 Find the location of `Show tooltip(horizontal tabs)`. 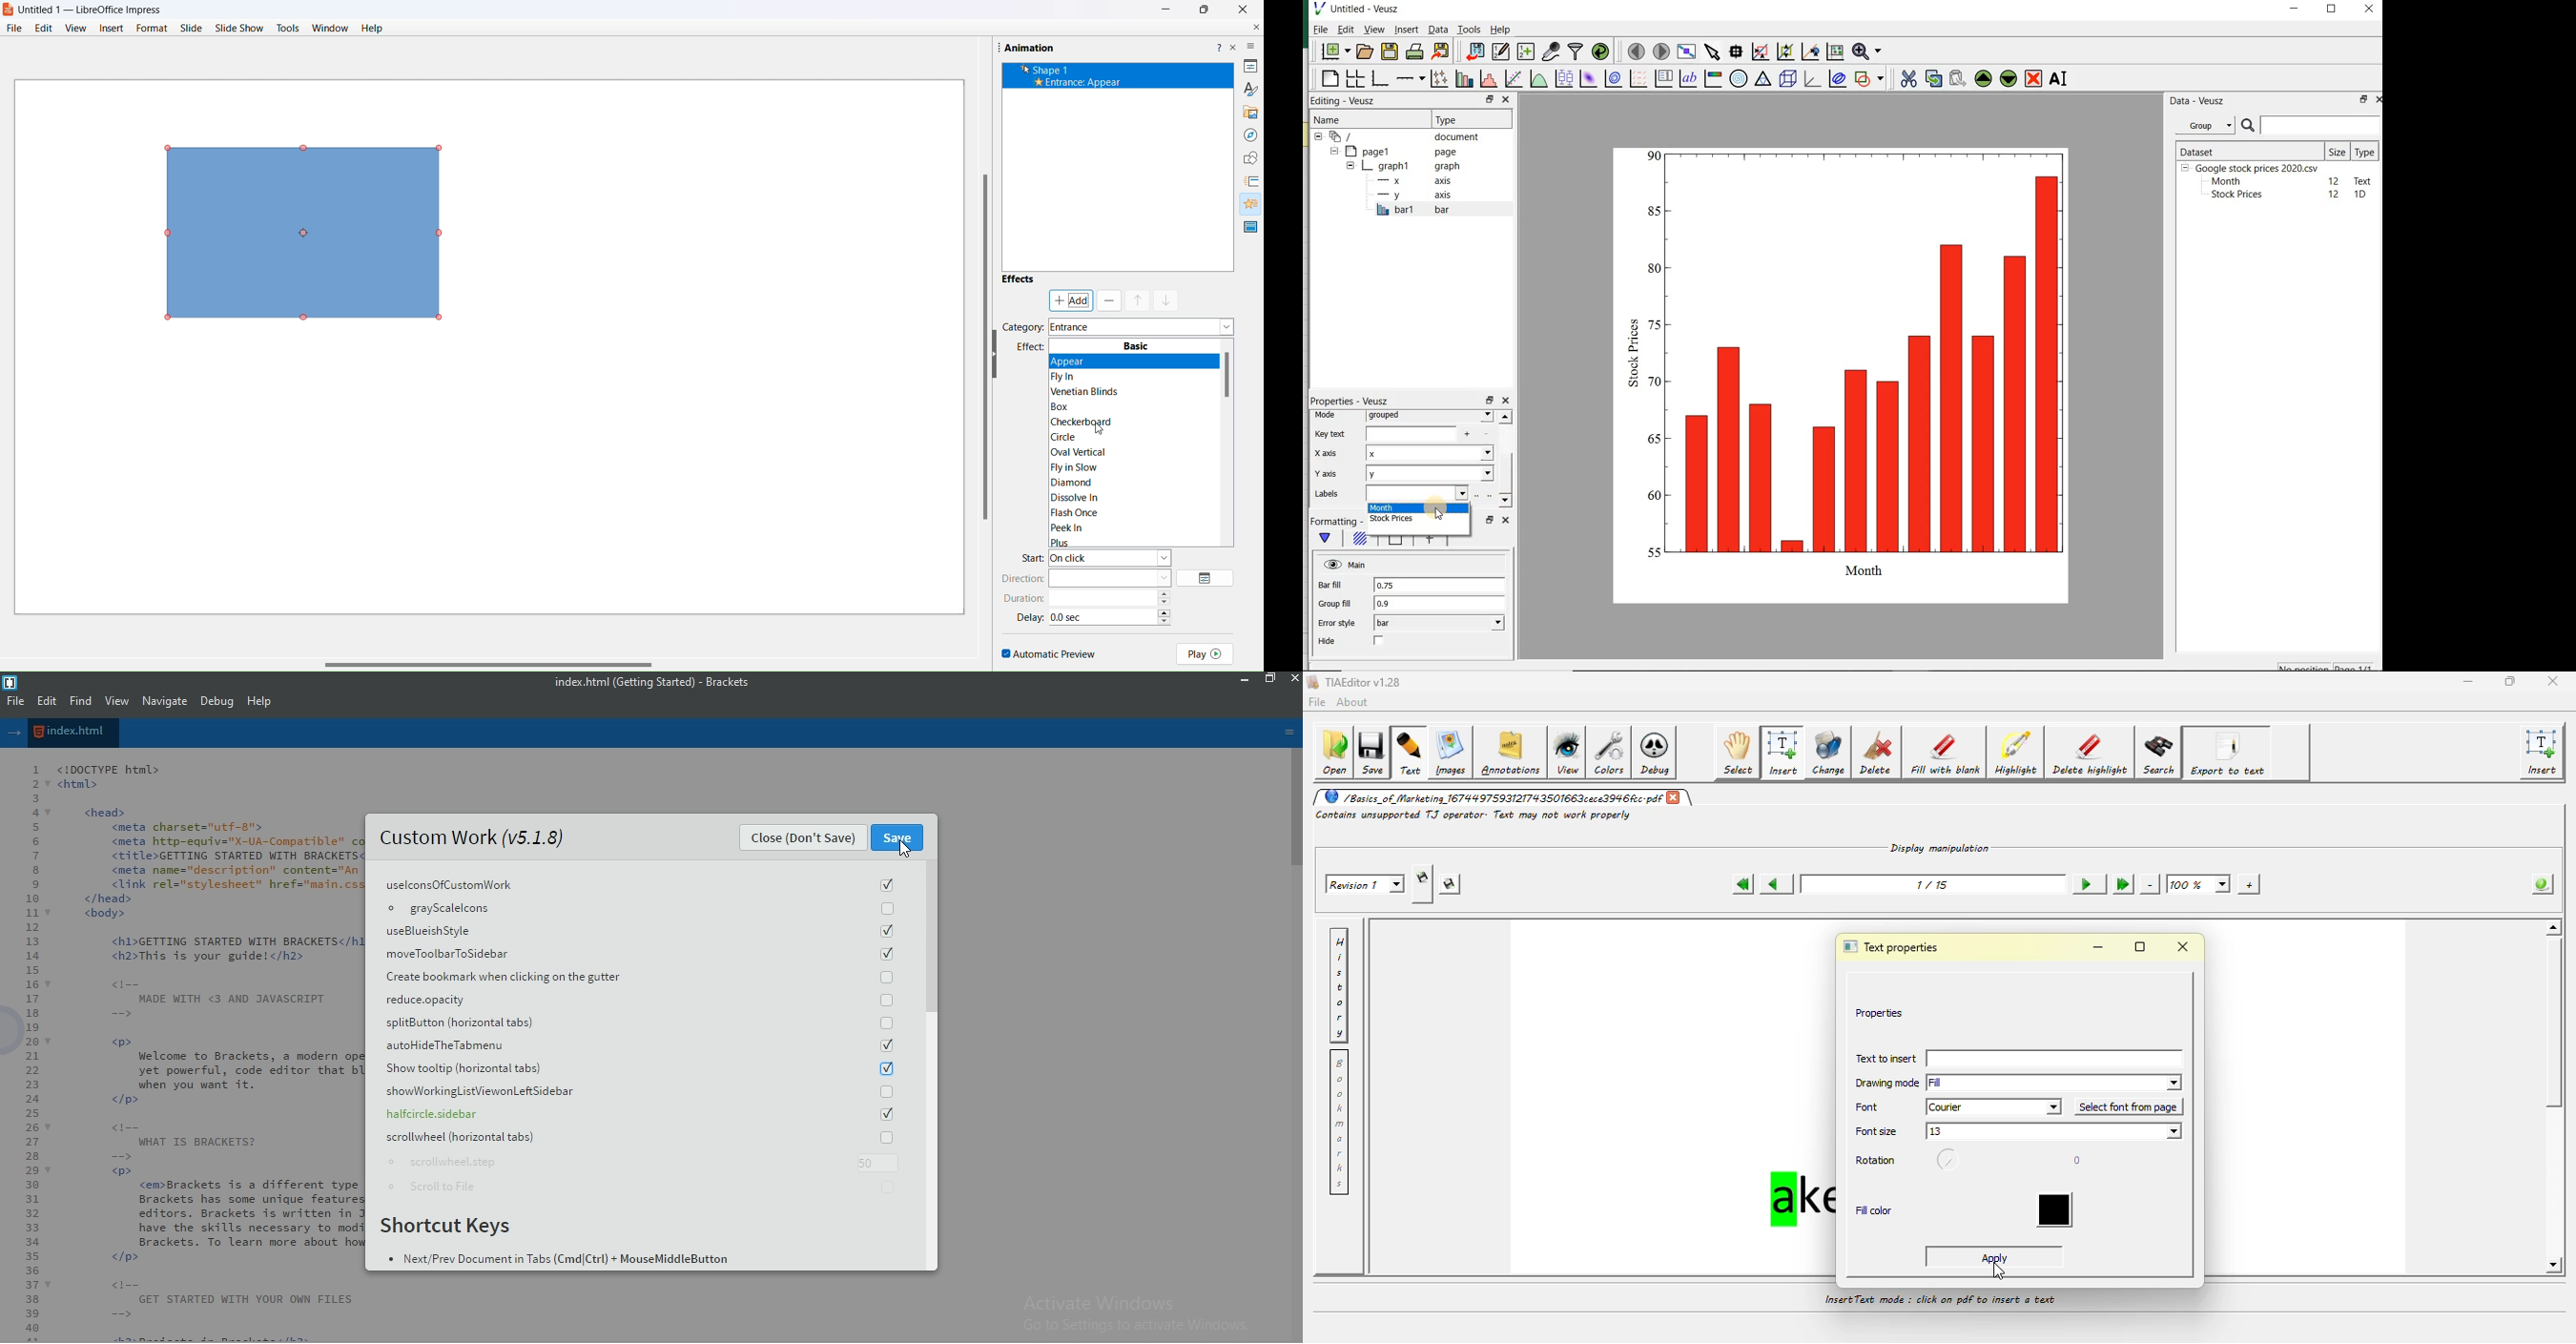

Show tooltip(horizontal tabs) is located at coordinates (644, 1069).